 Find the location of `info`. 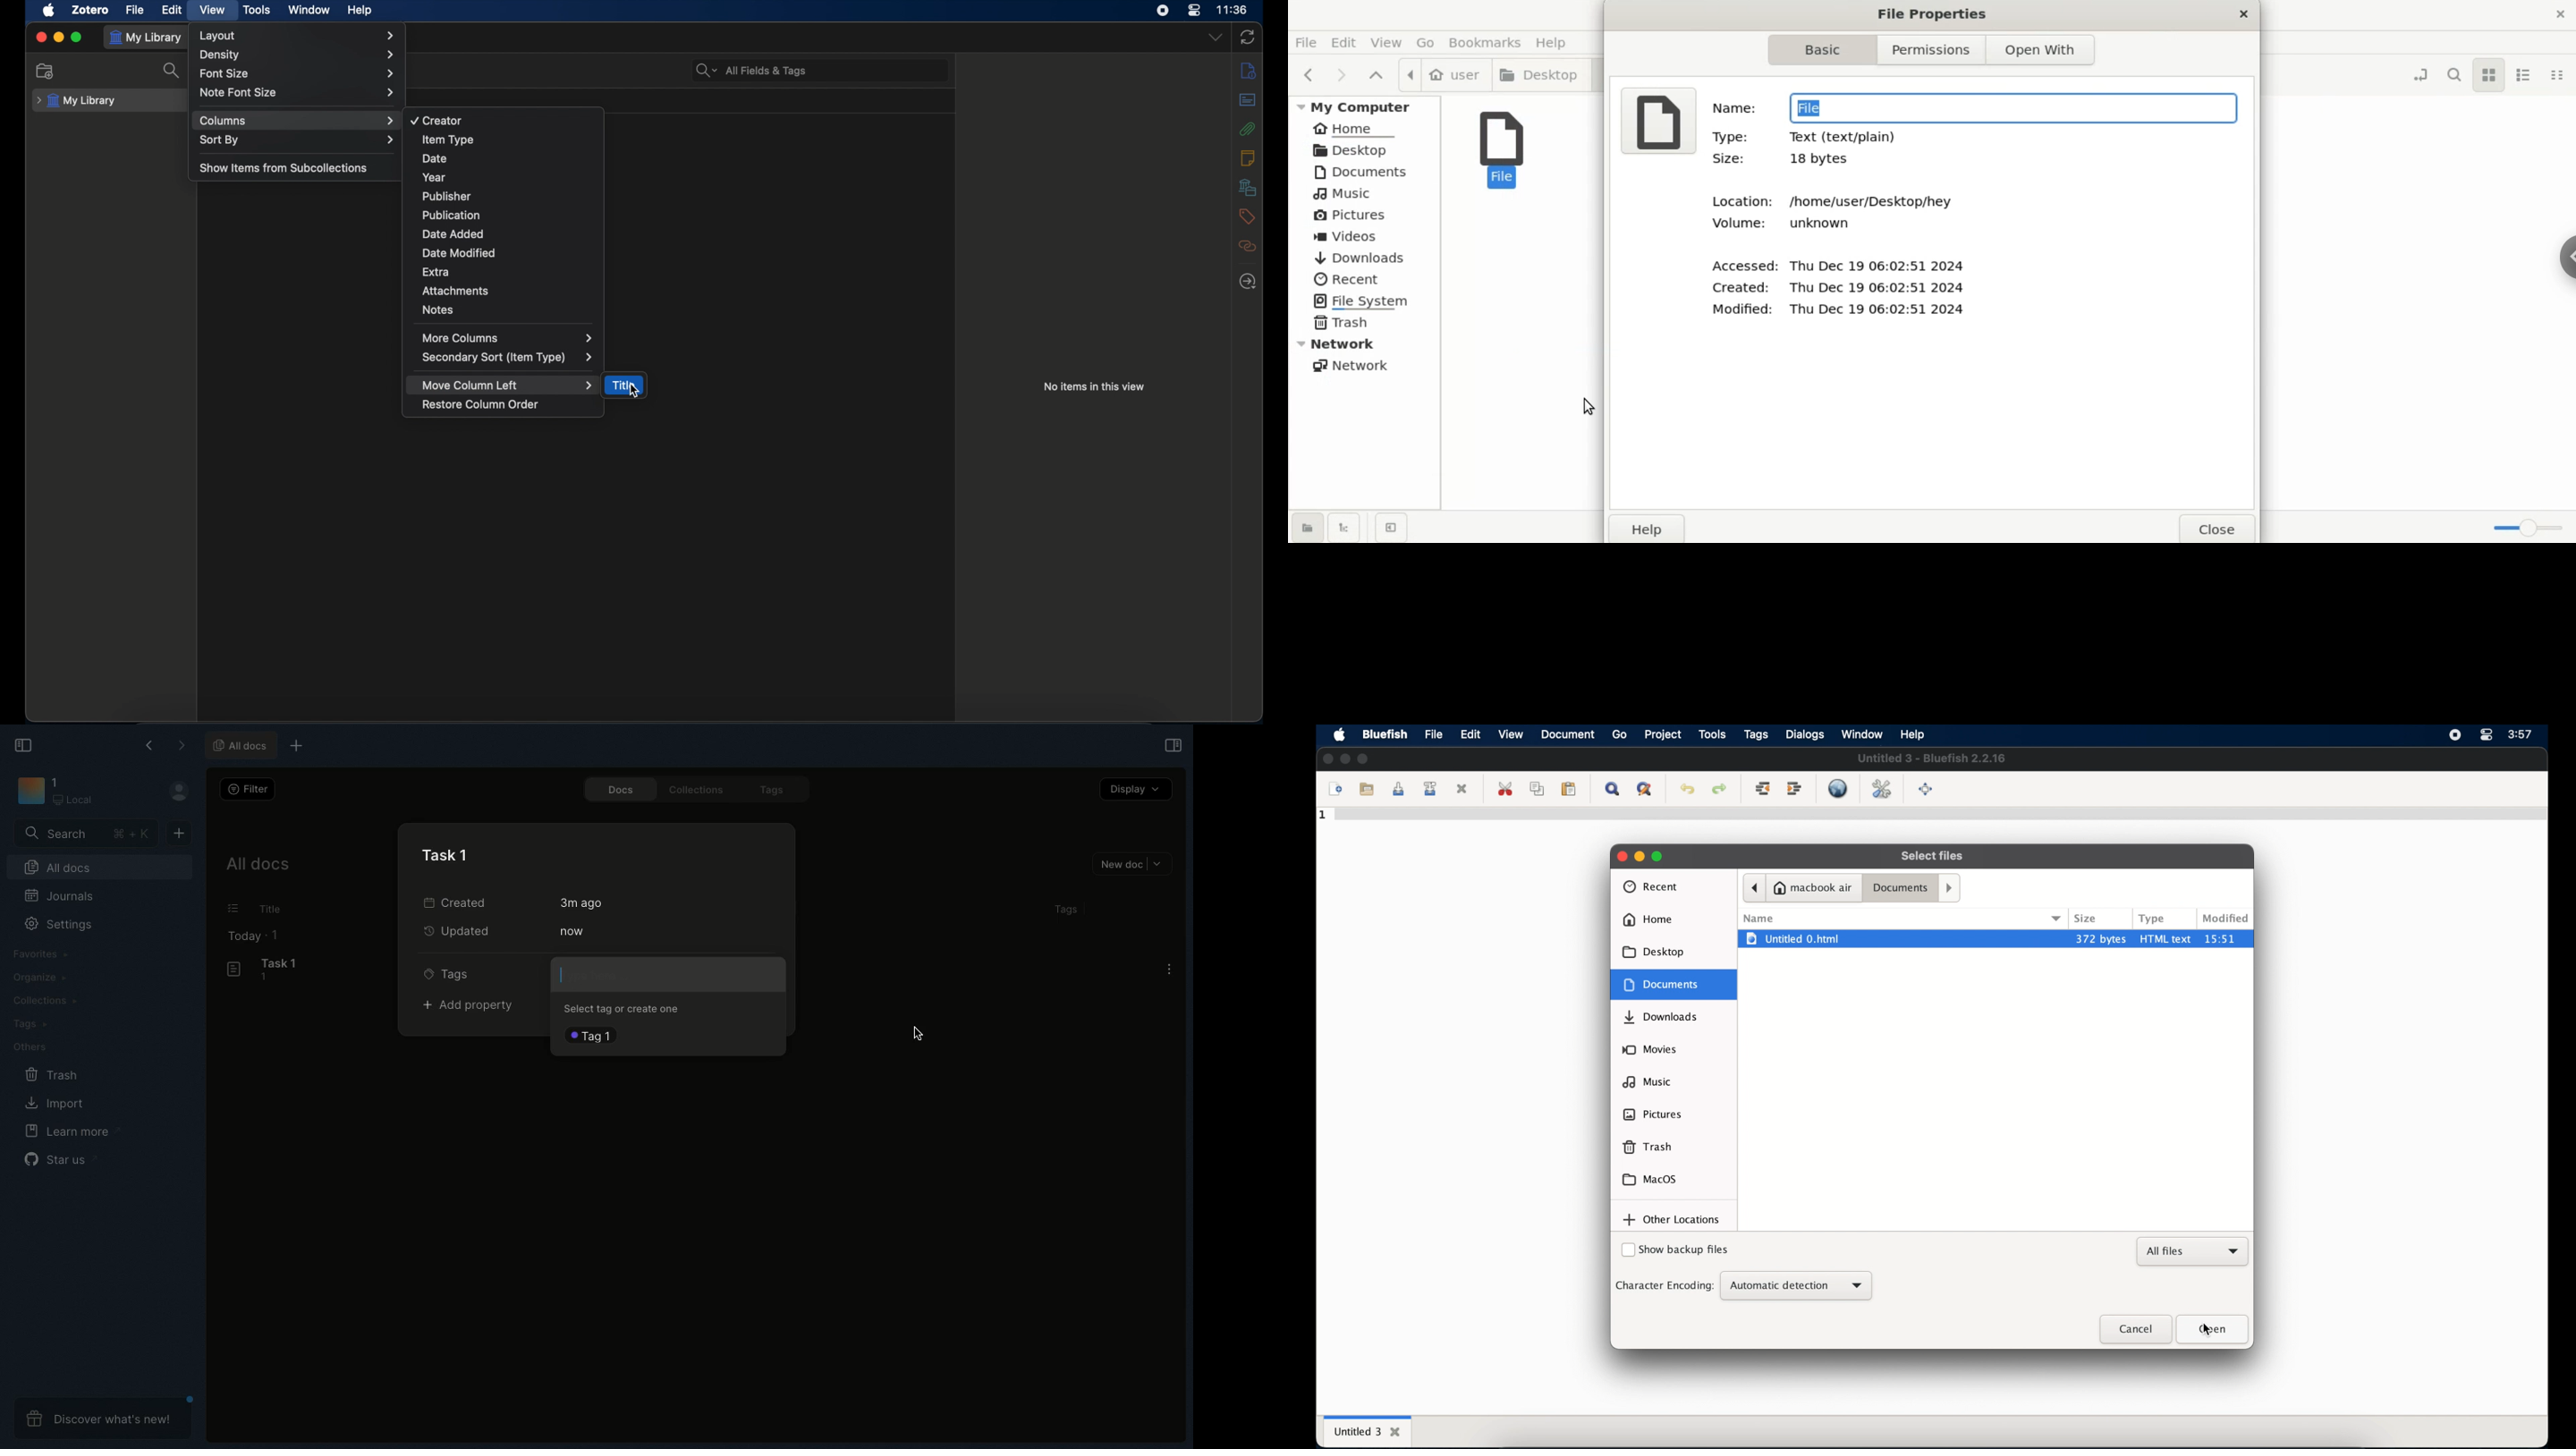

info is located at coordinates (1249, 71).